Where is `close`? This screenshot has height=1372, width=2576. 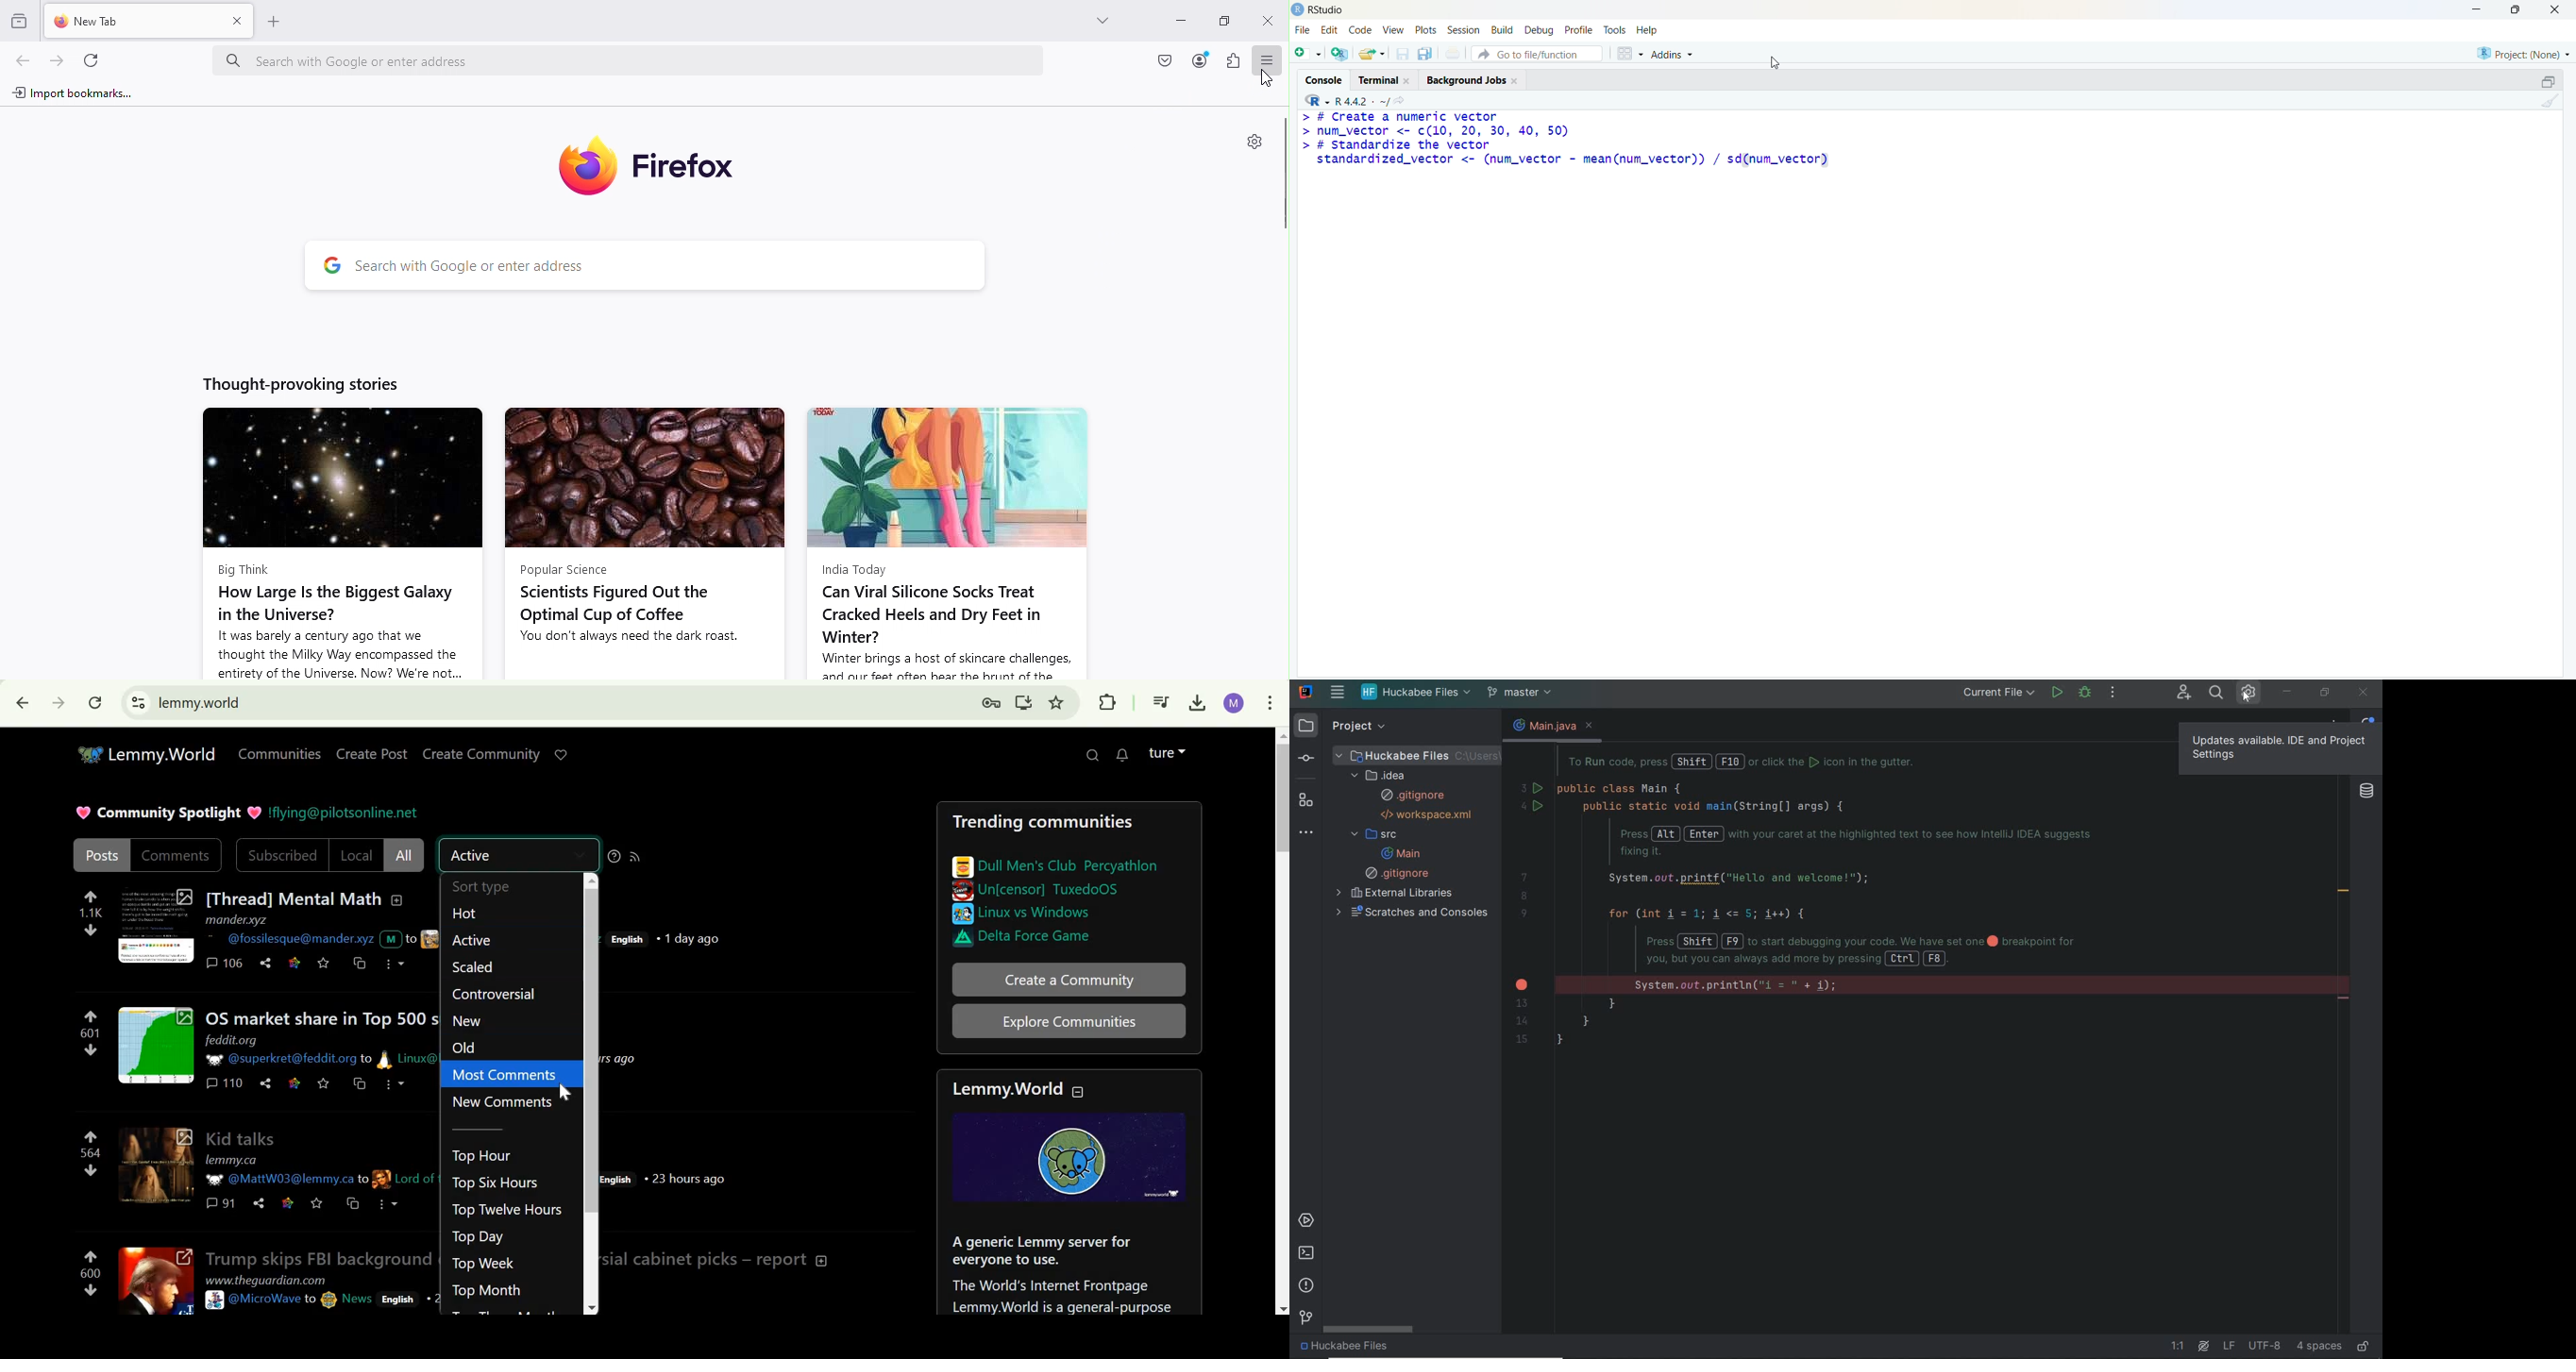 close is located at coordinates (1515, 81).